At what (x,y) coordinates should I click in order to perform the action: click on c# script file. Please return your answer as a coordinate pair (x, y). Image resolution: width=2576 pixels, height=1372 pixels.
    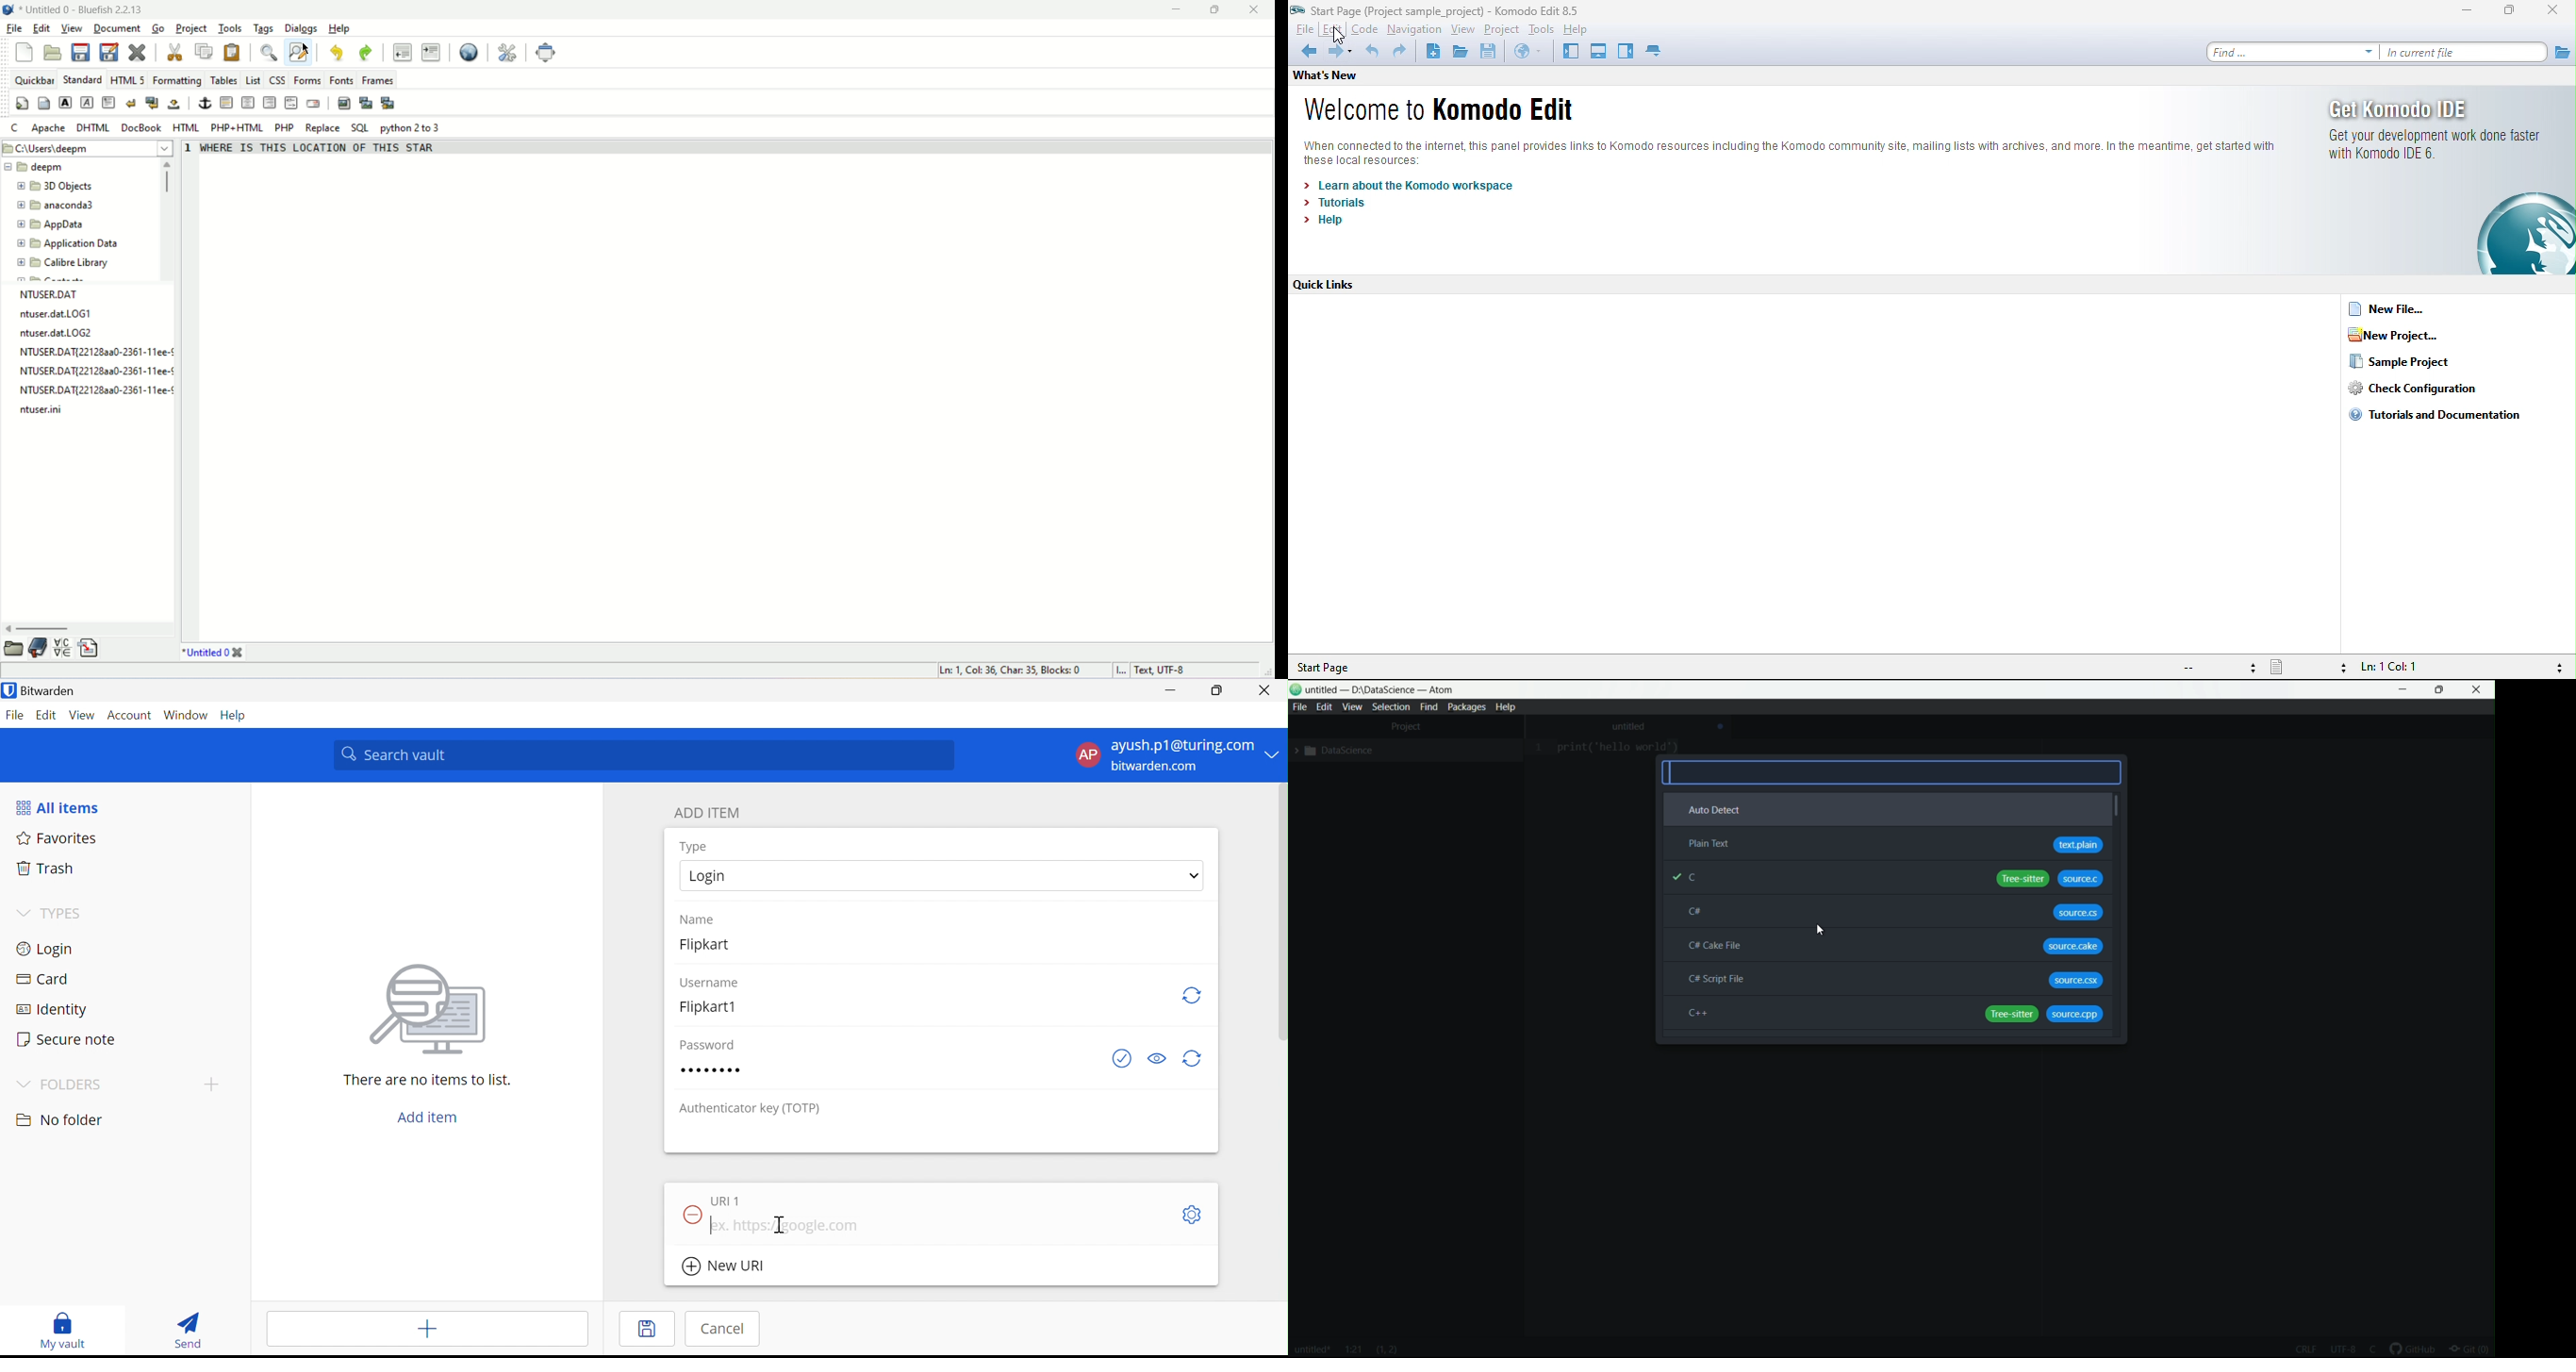
    Looking at the image, I should click on (1716, 980).